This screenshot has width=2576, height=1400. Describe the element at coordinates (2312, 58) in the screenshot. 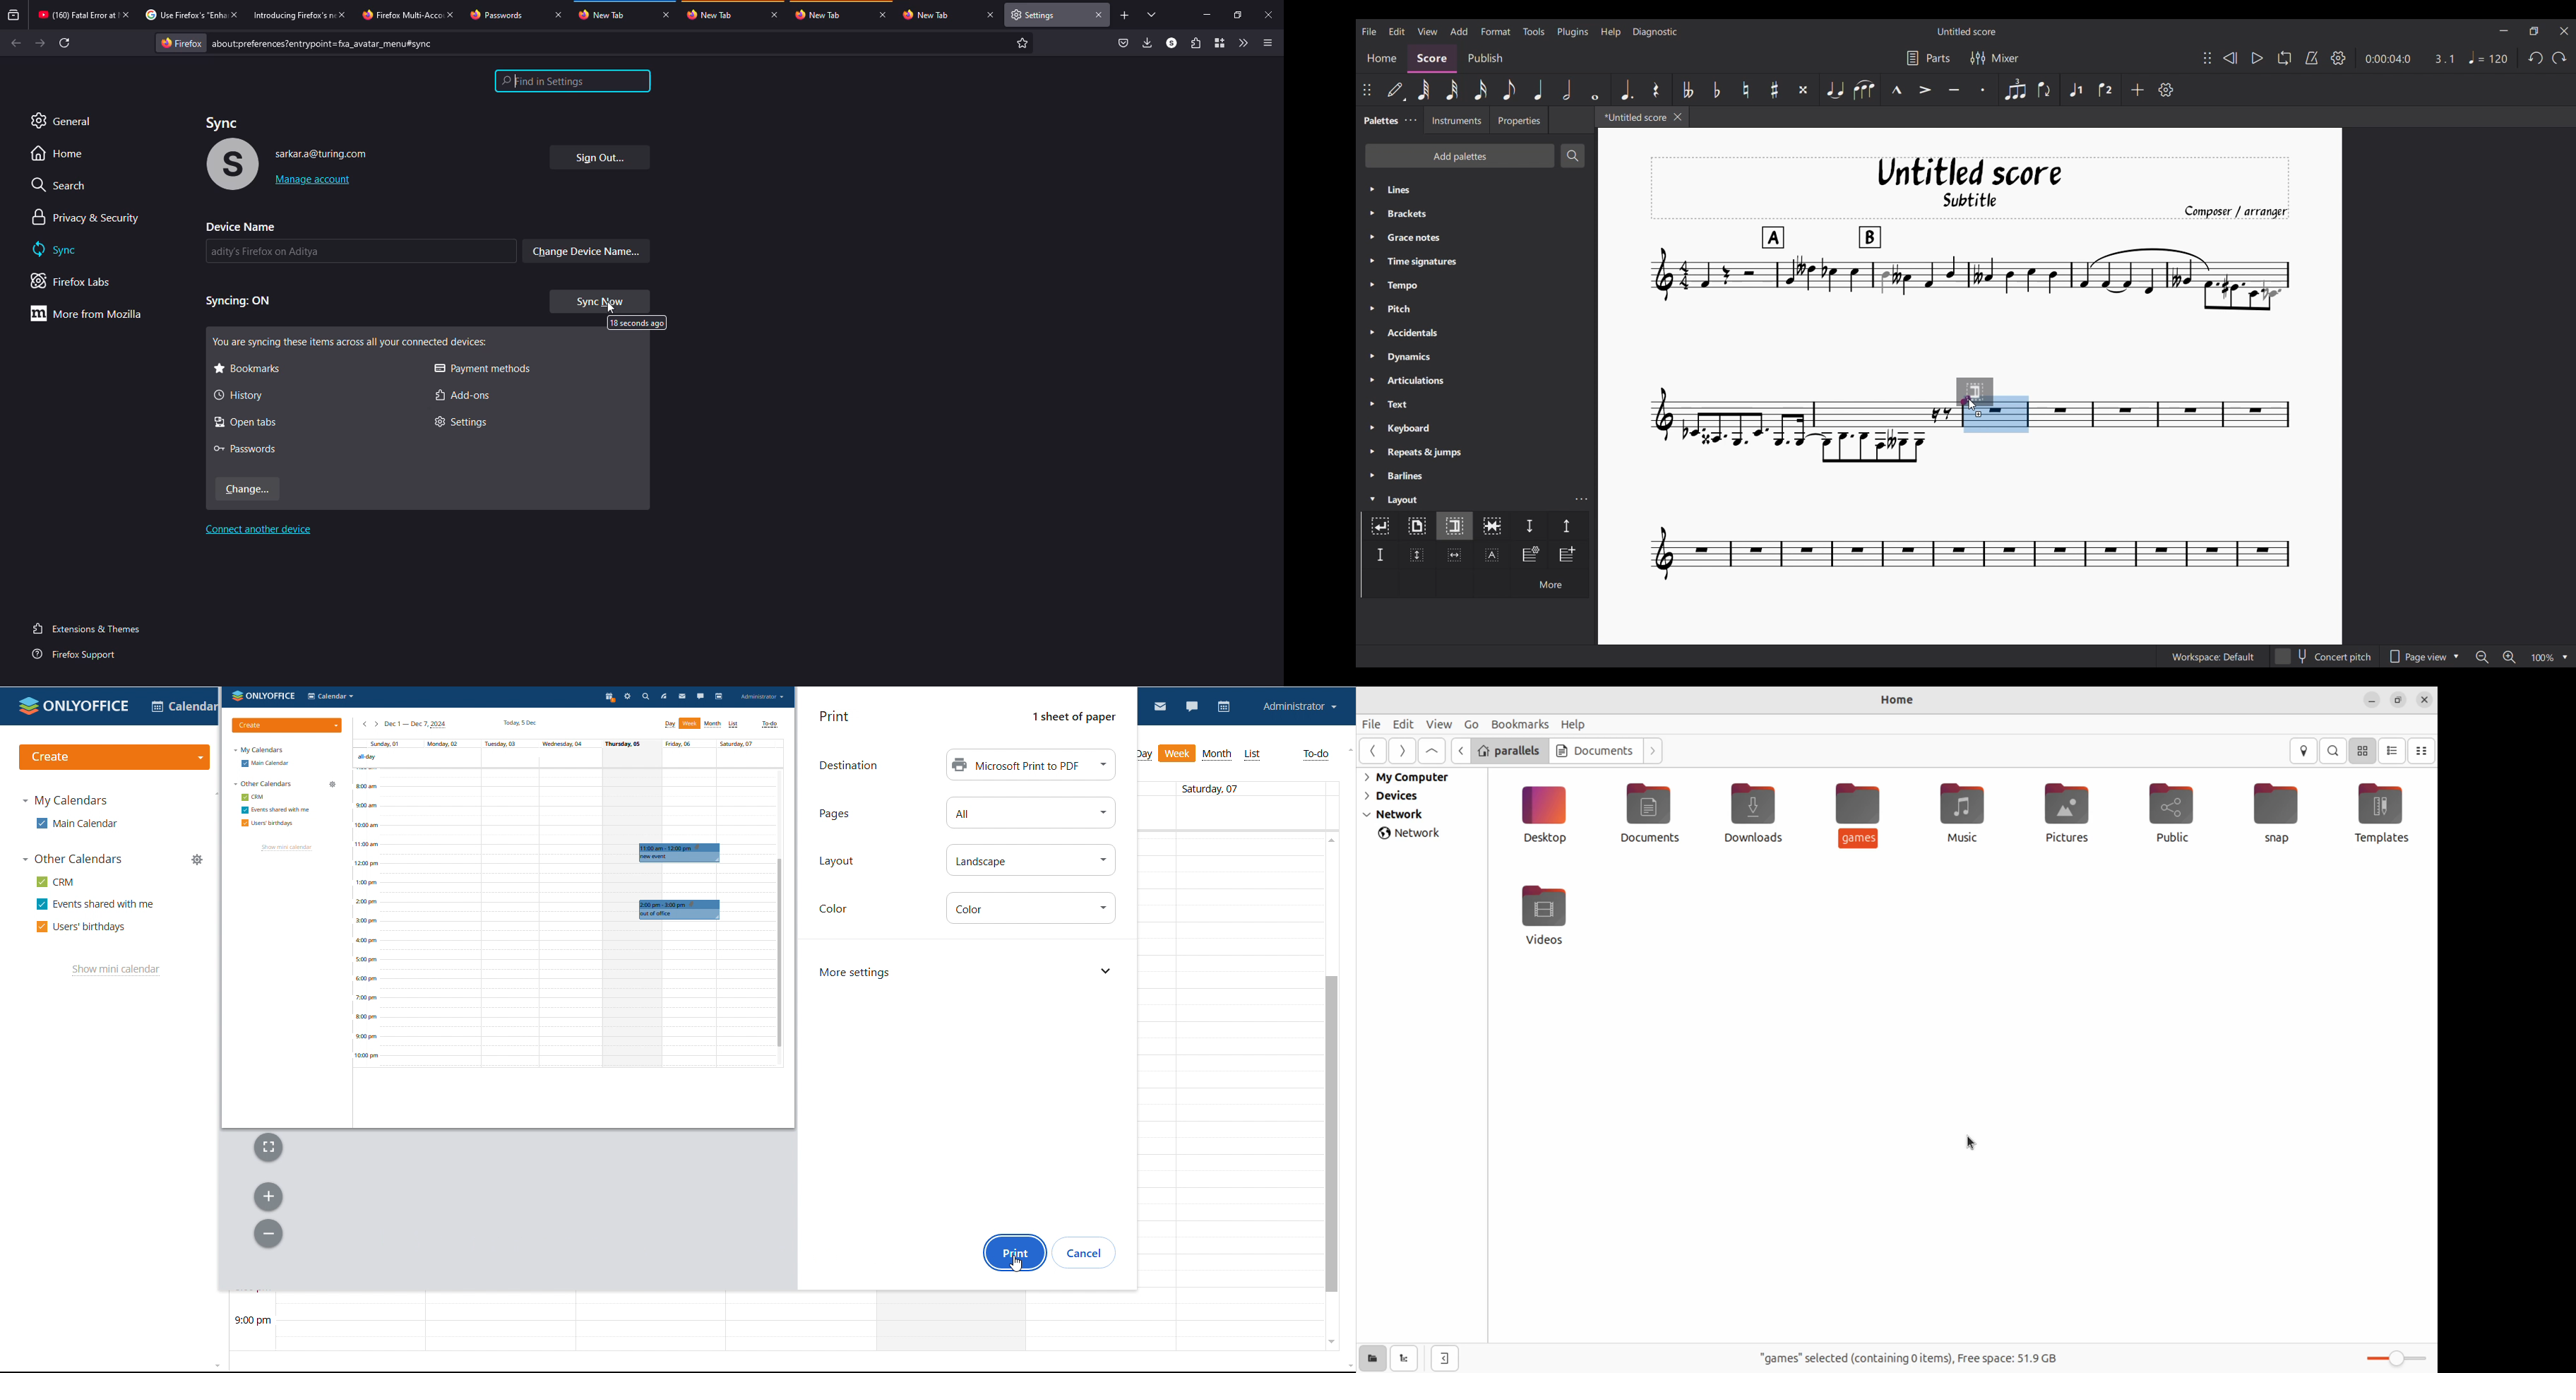

I see `Metronome` at that location.